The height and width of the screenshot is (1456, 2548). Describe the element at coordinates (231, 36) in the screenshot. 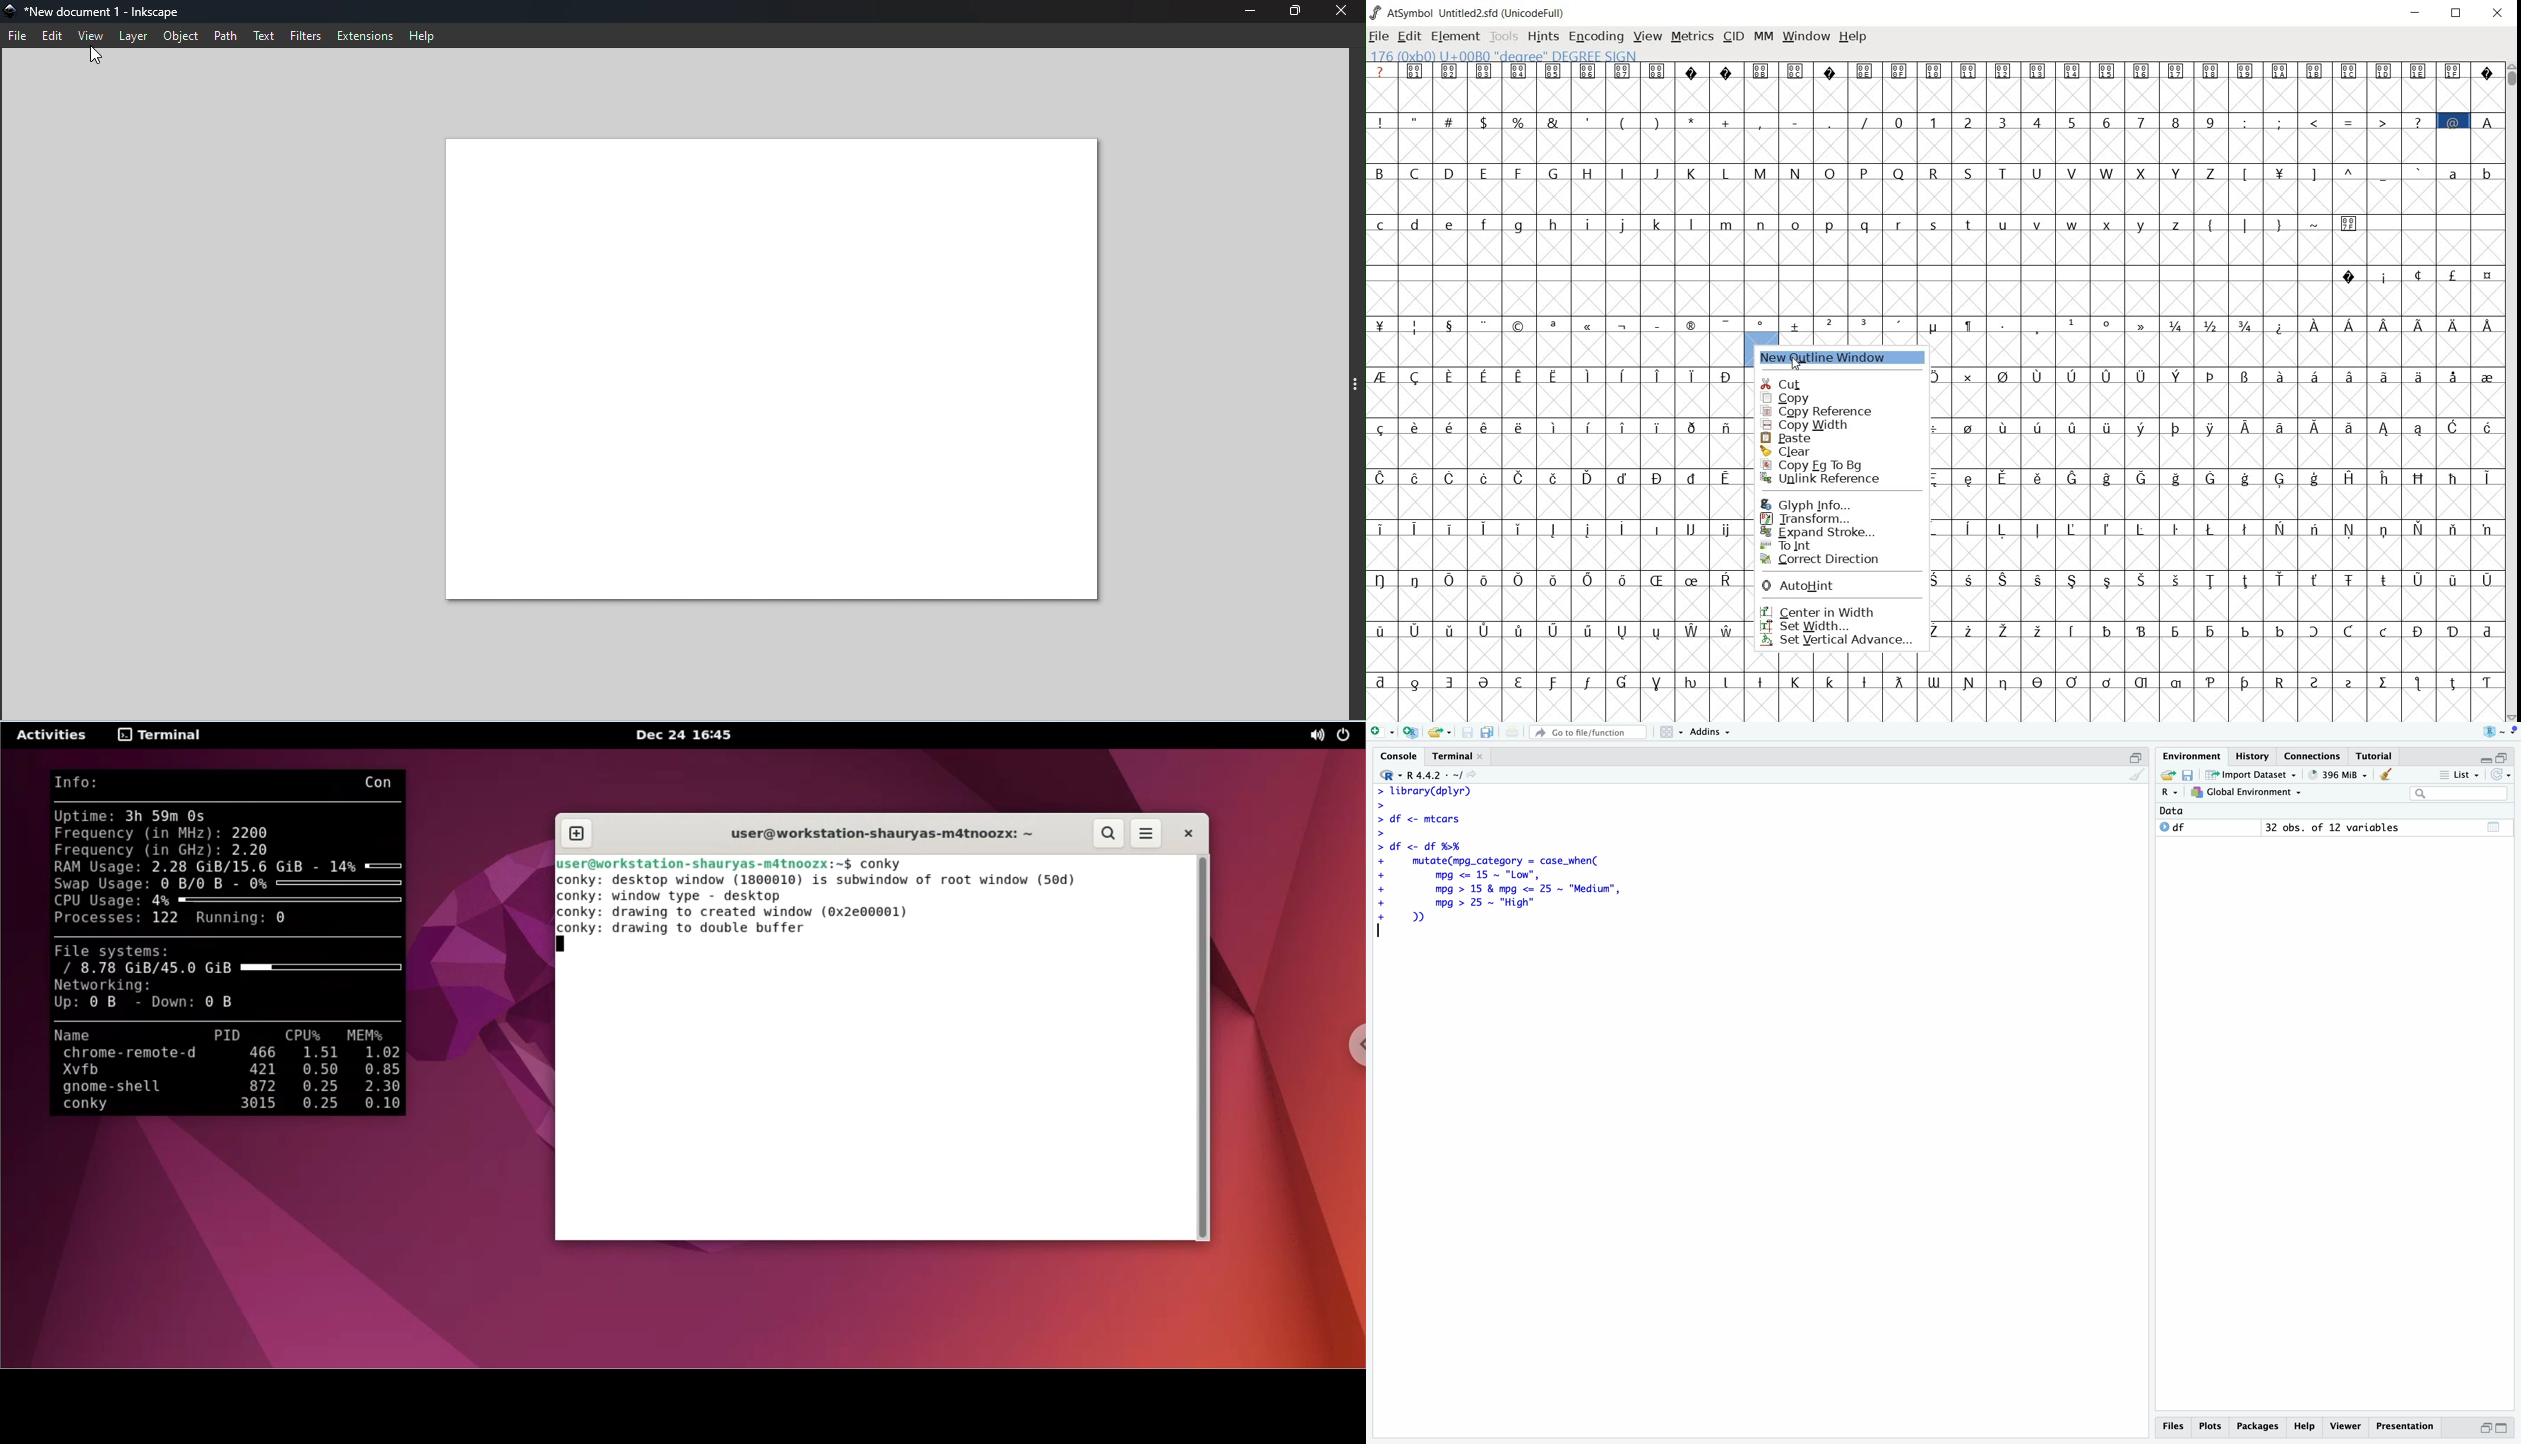

I see `Path` at that location.